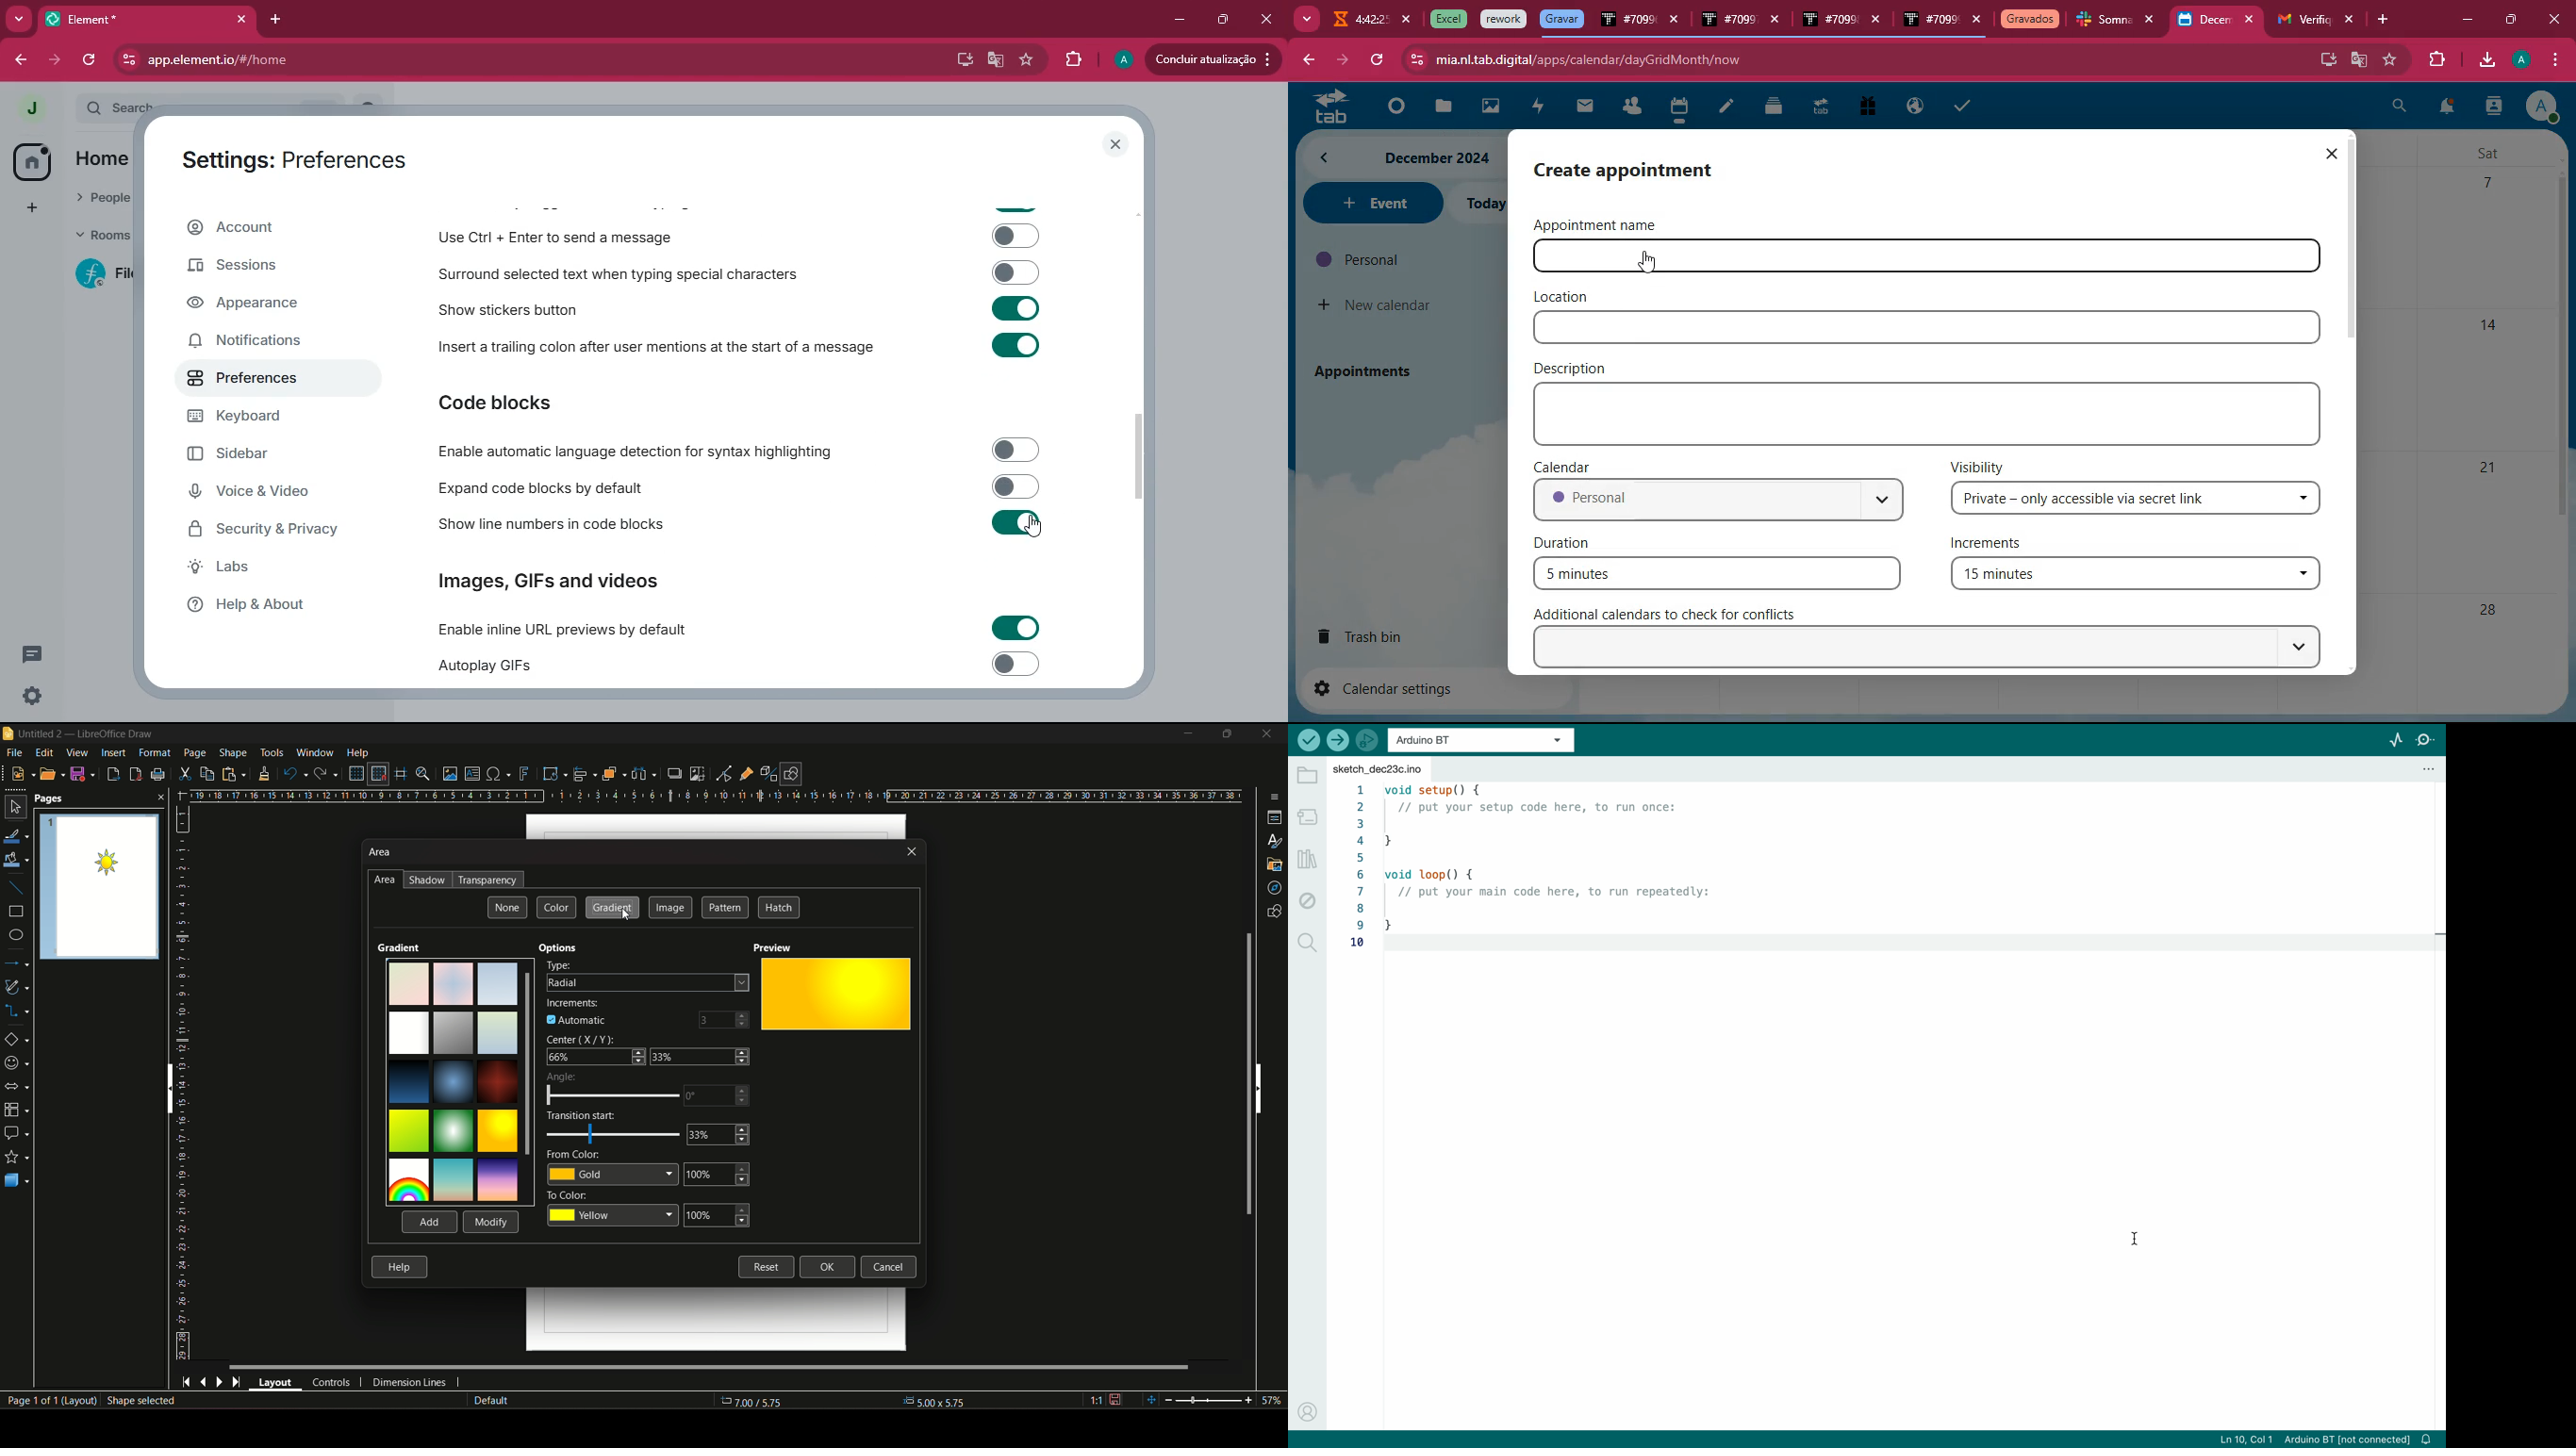 The height and width of the screenshot is (1456, 2576). What do you see at coordinates (1561, 19) in the screenshot?
I see `tab` at bounding box center [1561, 19].